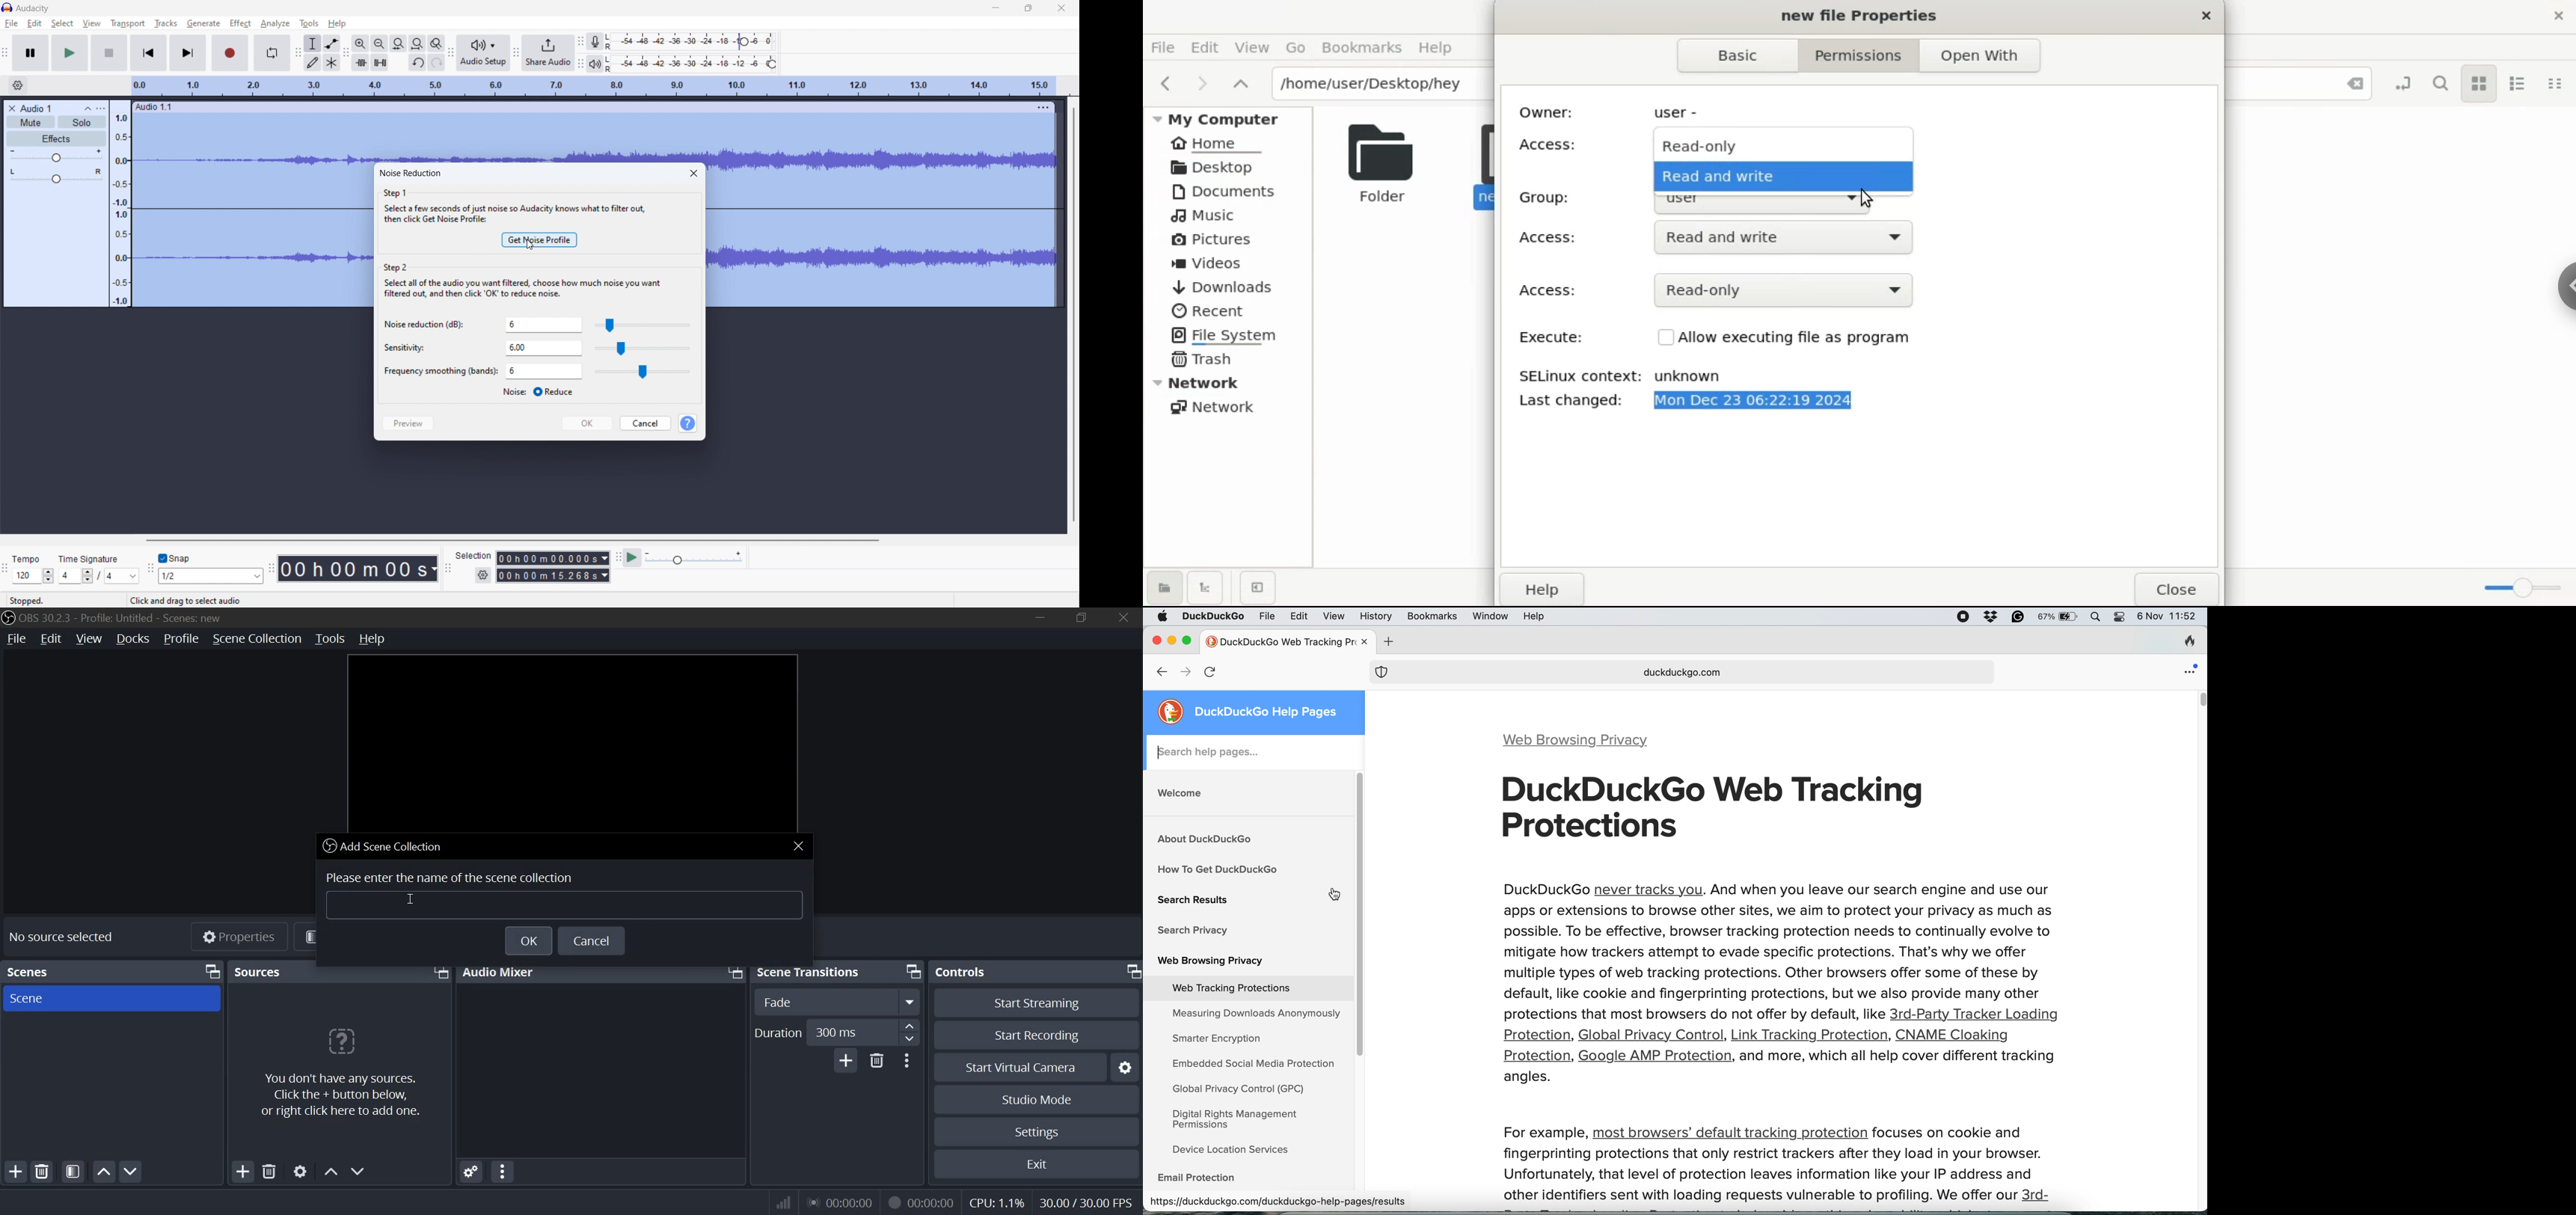 The height and width of the screenshot is (1232, 2576). I want to click on exit, so click(1036, 1164).